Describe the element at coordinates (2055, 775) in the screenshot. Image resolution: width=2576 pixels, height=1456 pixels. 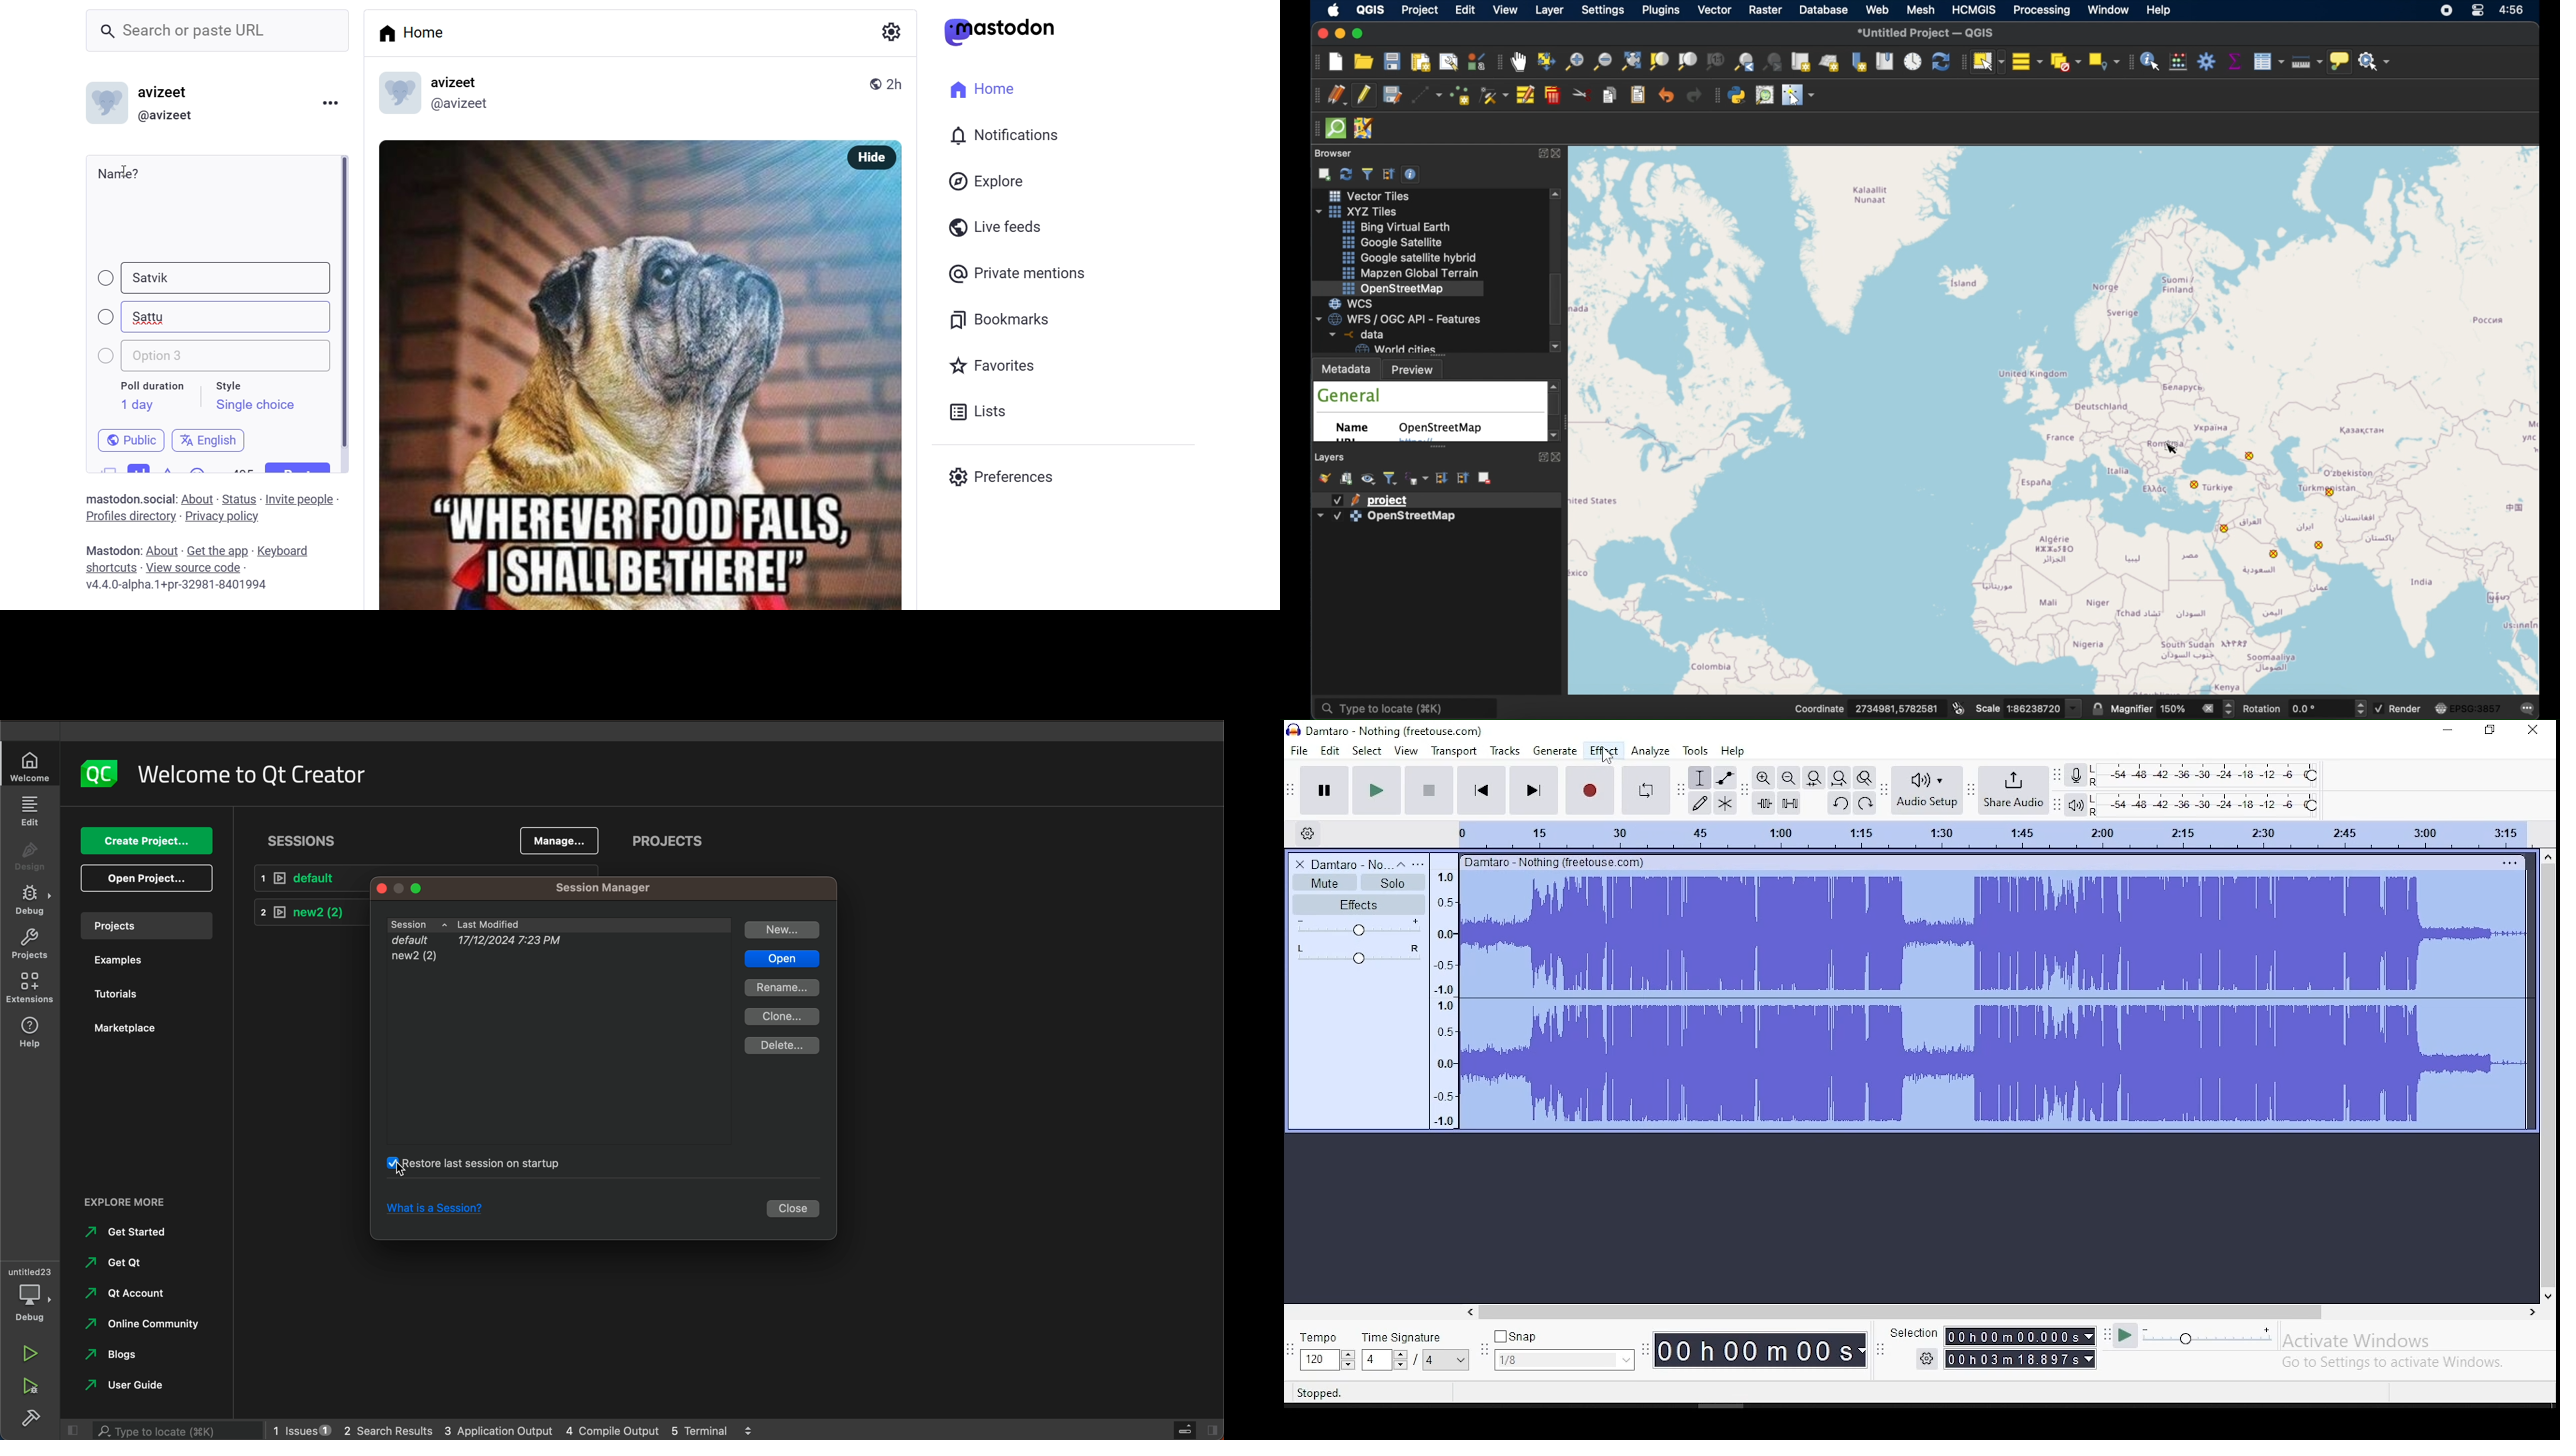
I see `` at that location.